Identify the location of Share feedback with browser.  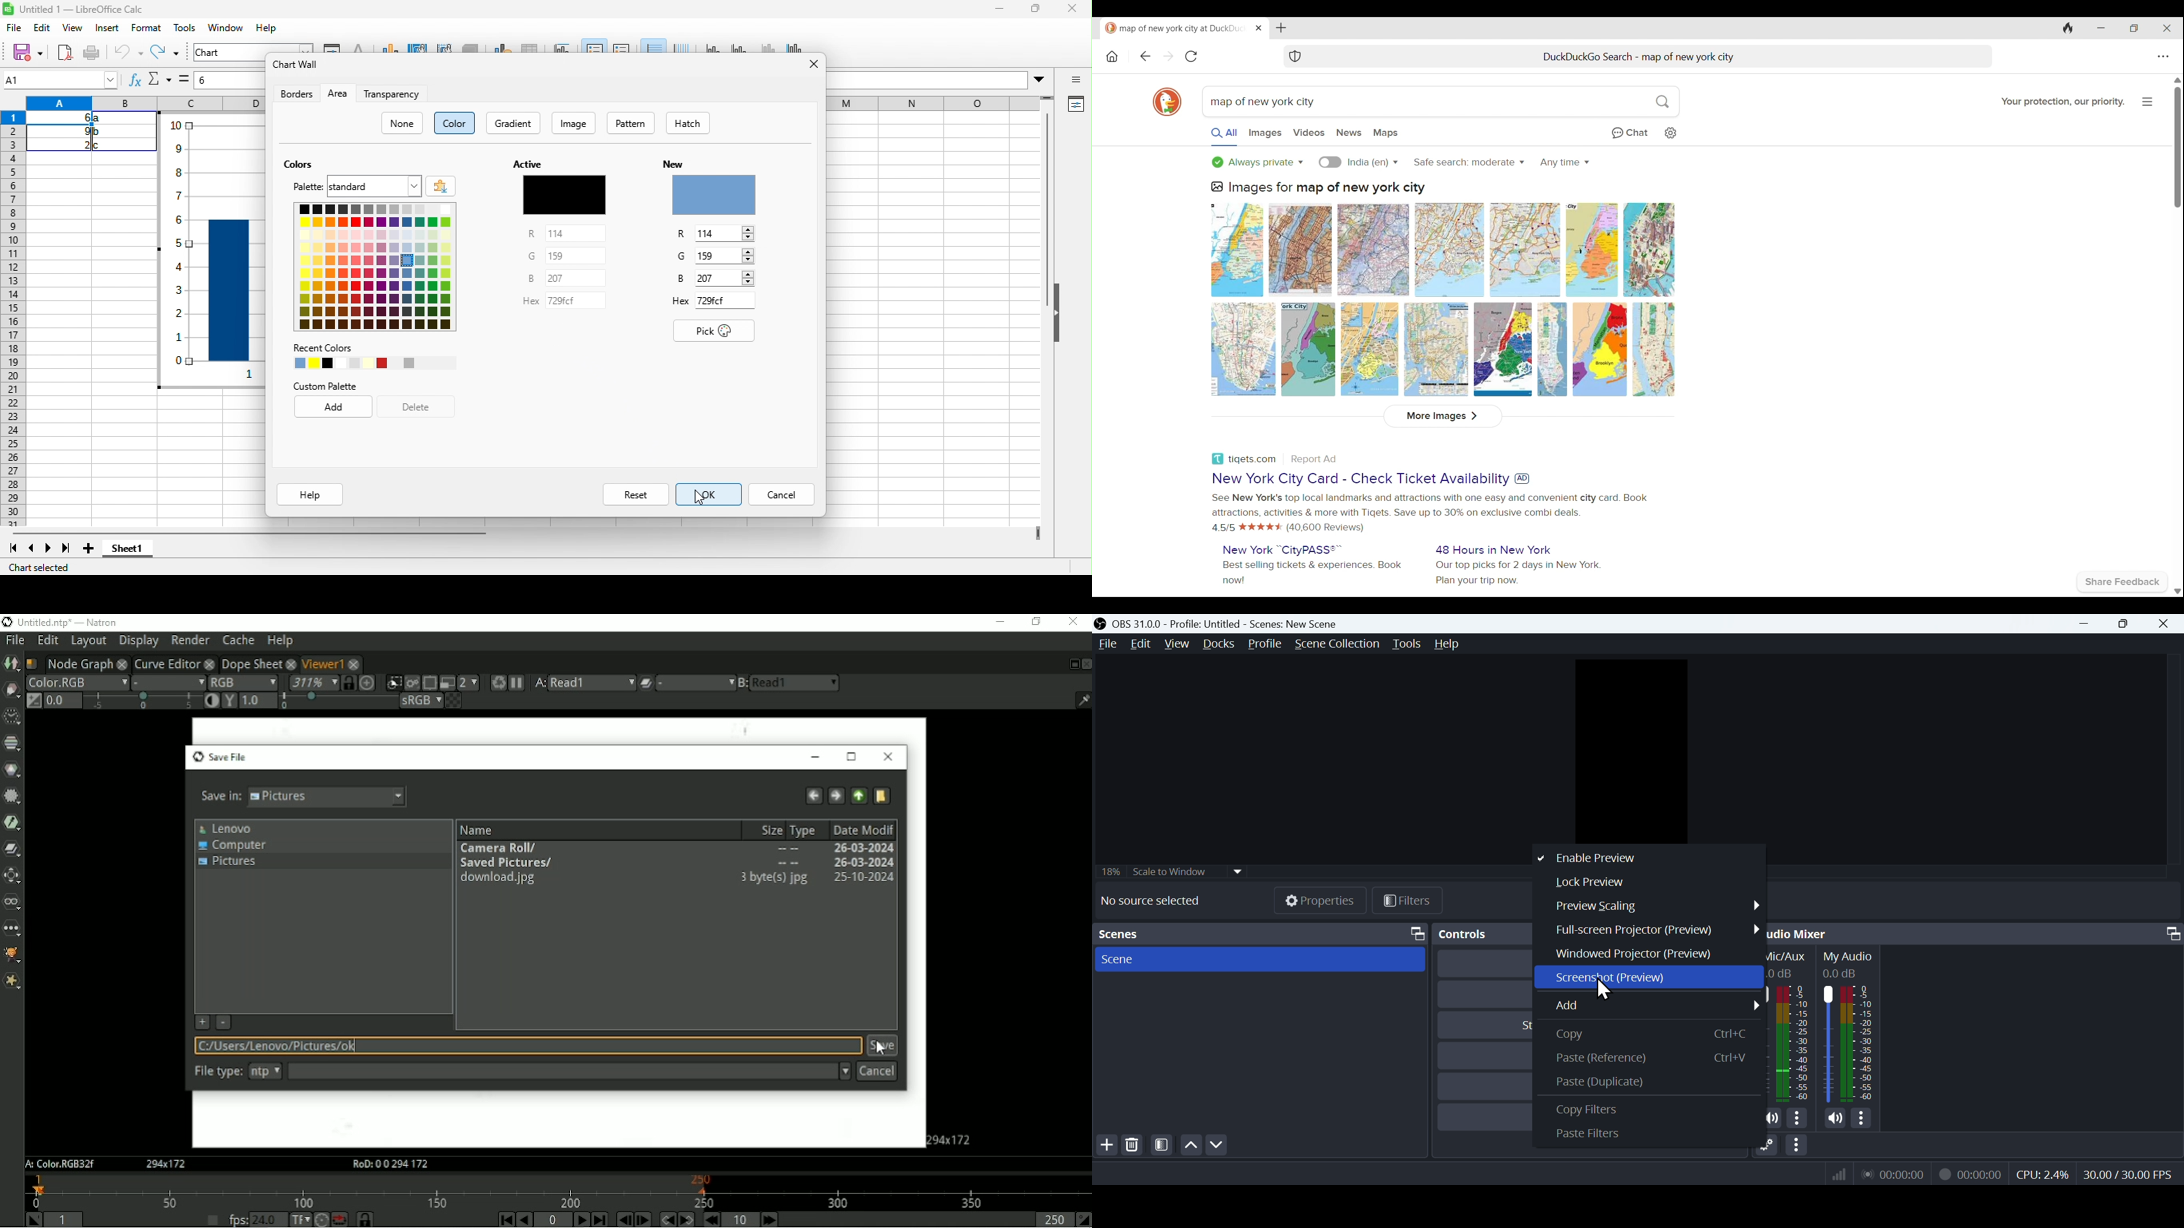
(2123, 582).